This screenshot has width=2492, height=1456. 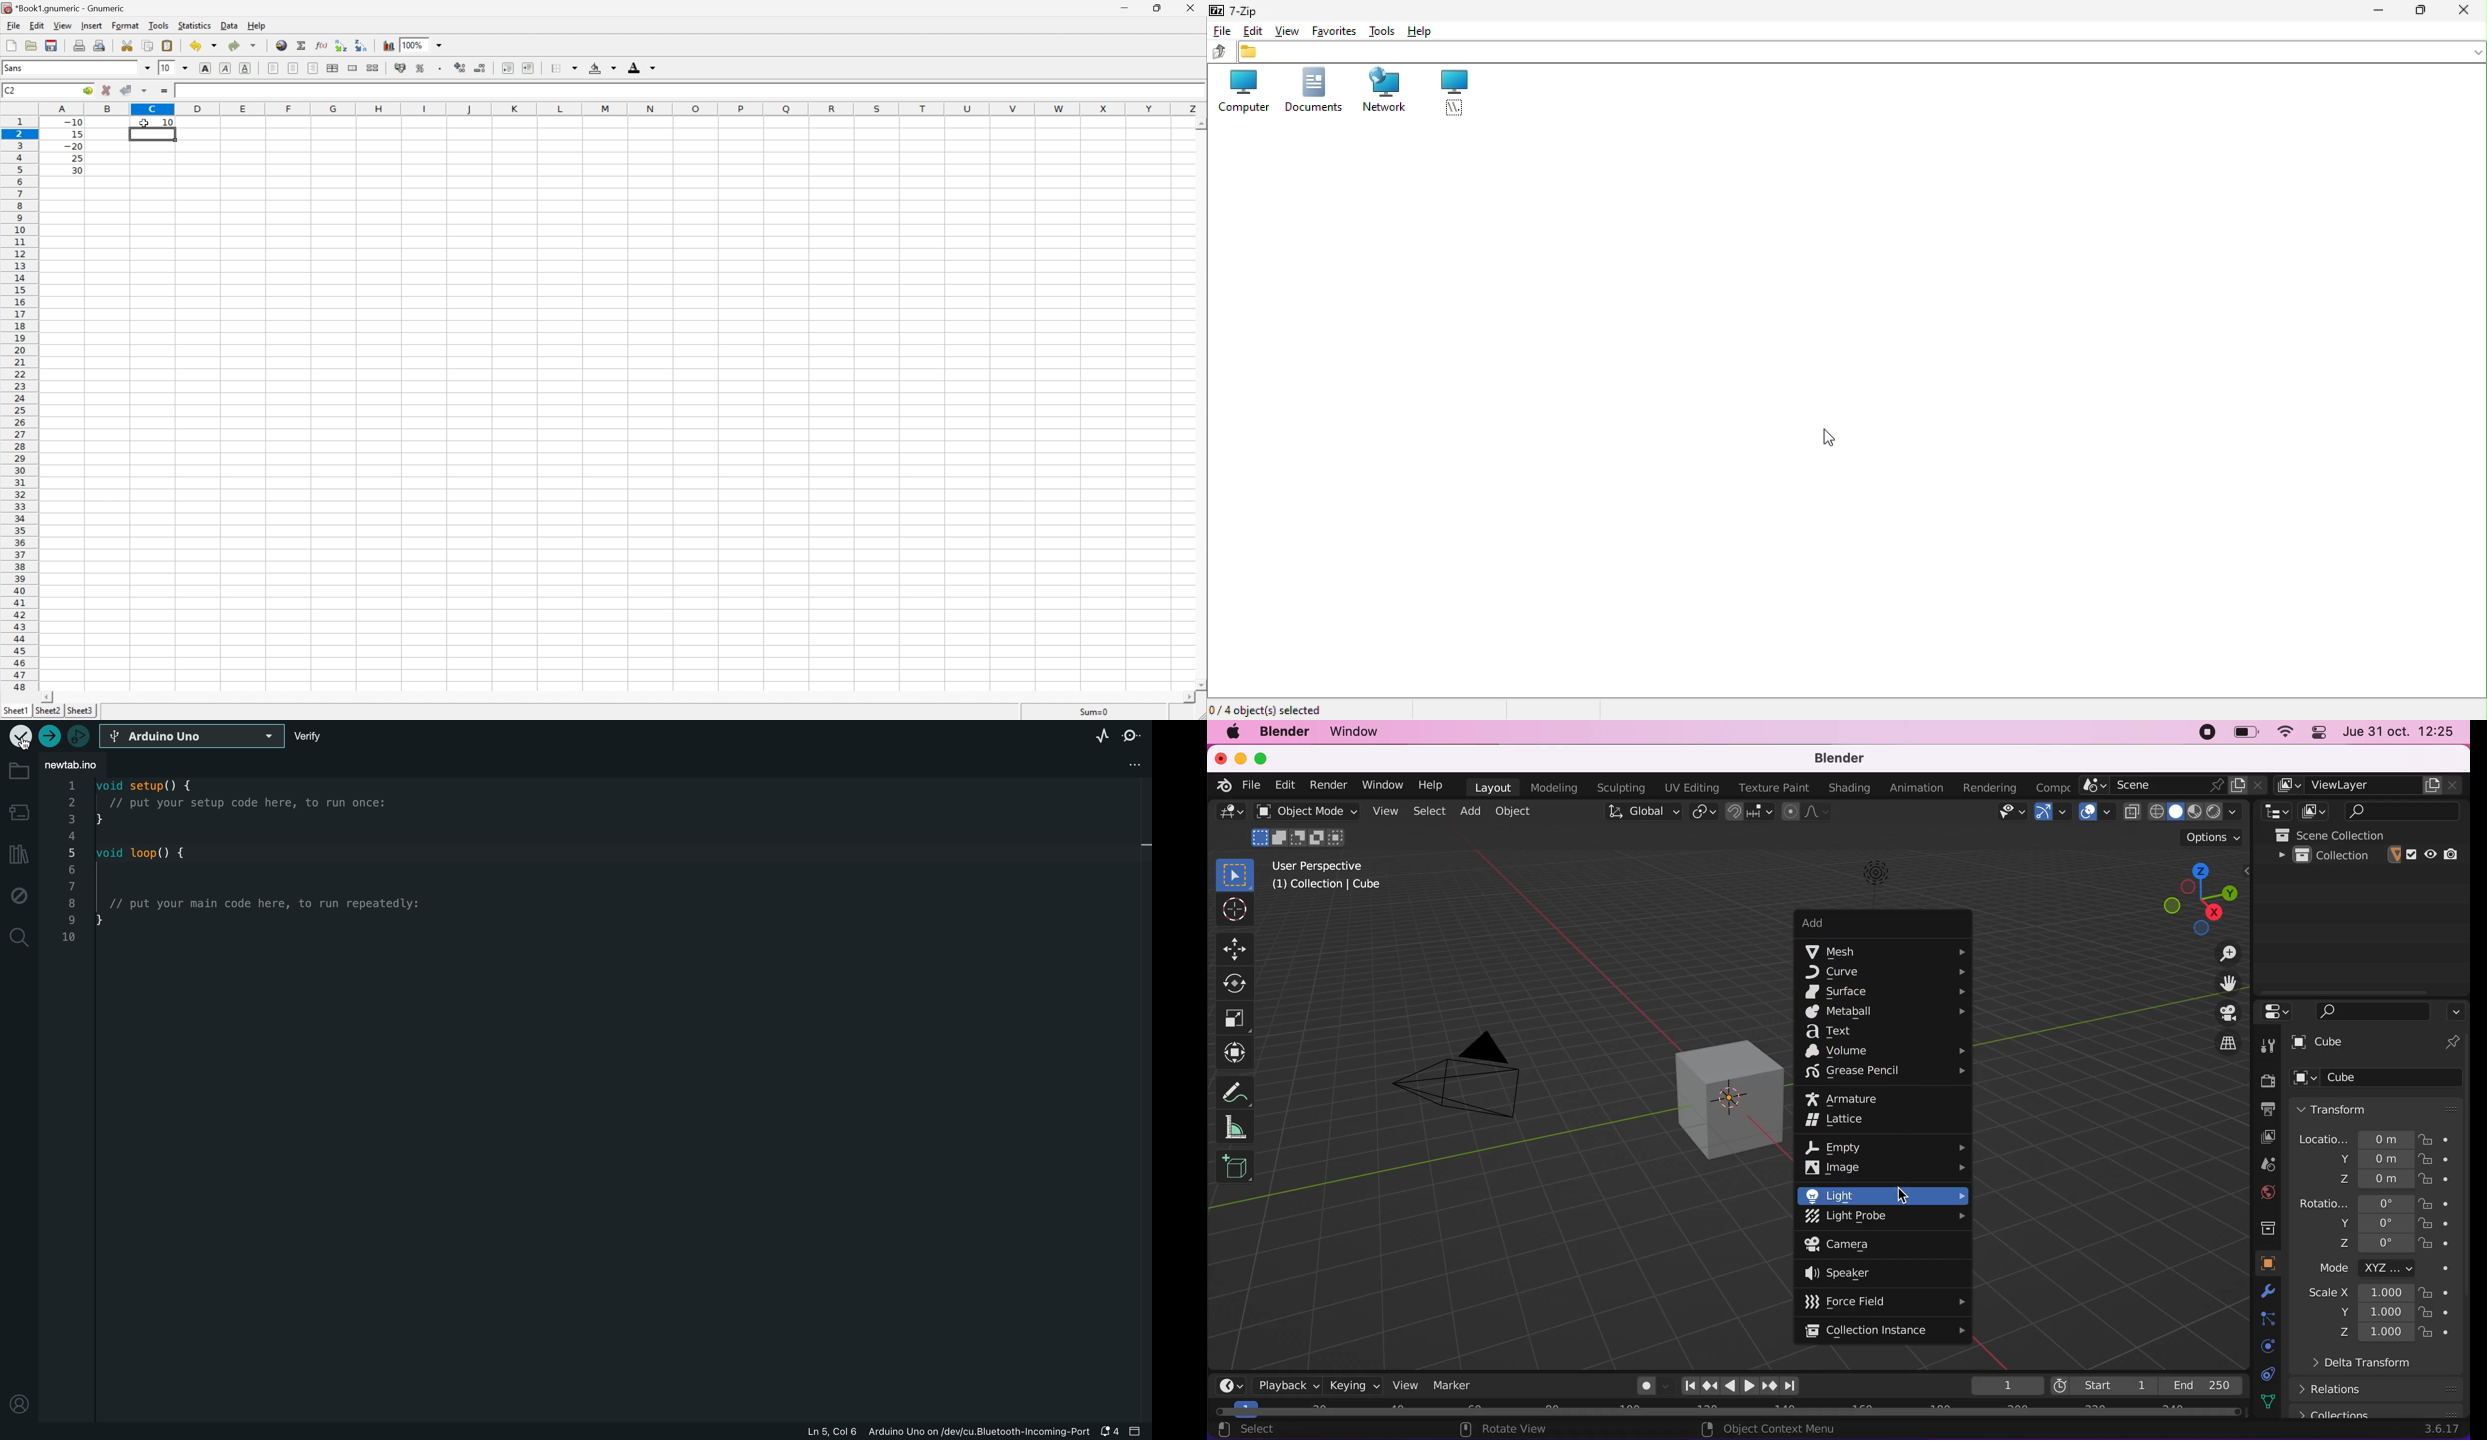 I want to click on Set the format of the selected cells to include a thousands separator, so click(x=444, y=70).